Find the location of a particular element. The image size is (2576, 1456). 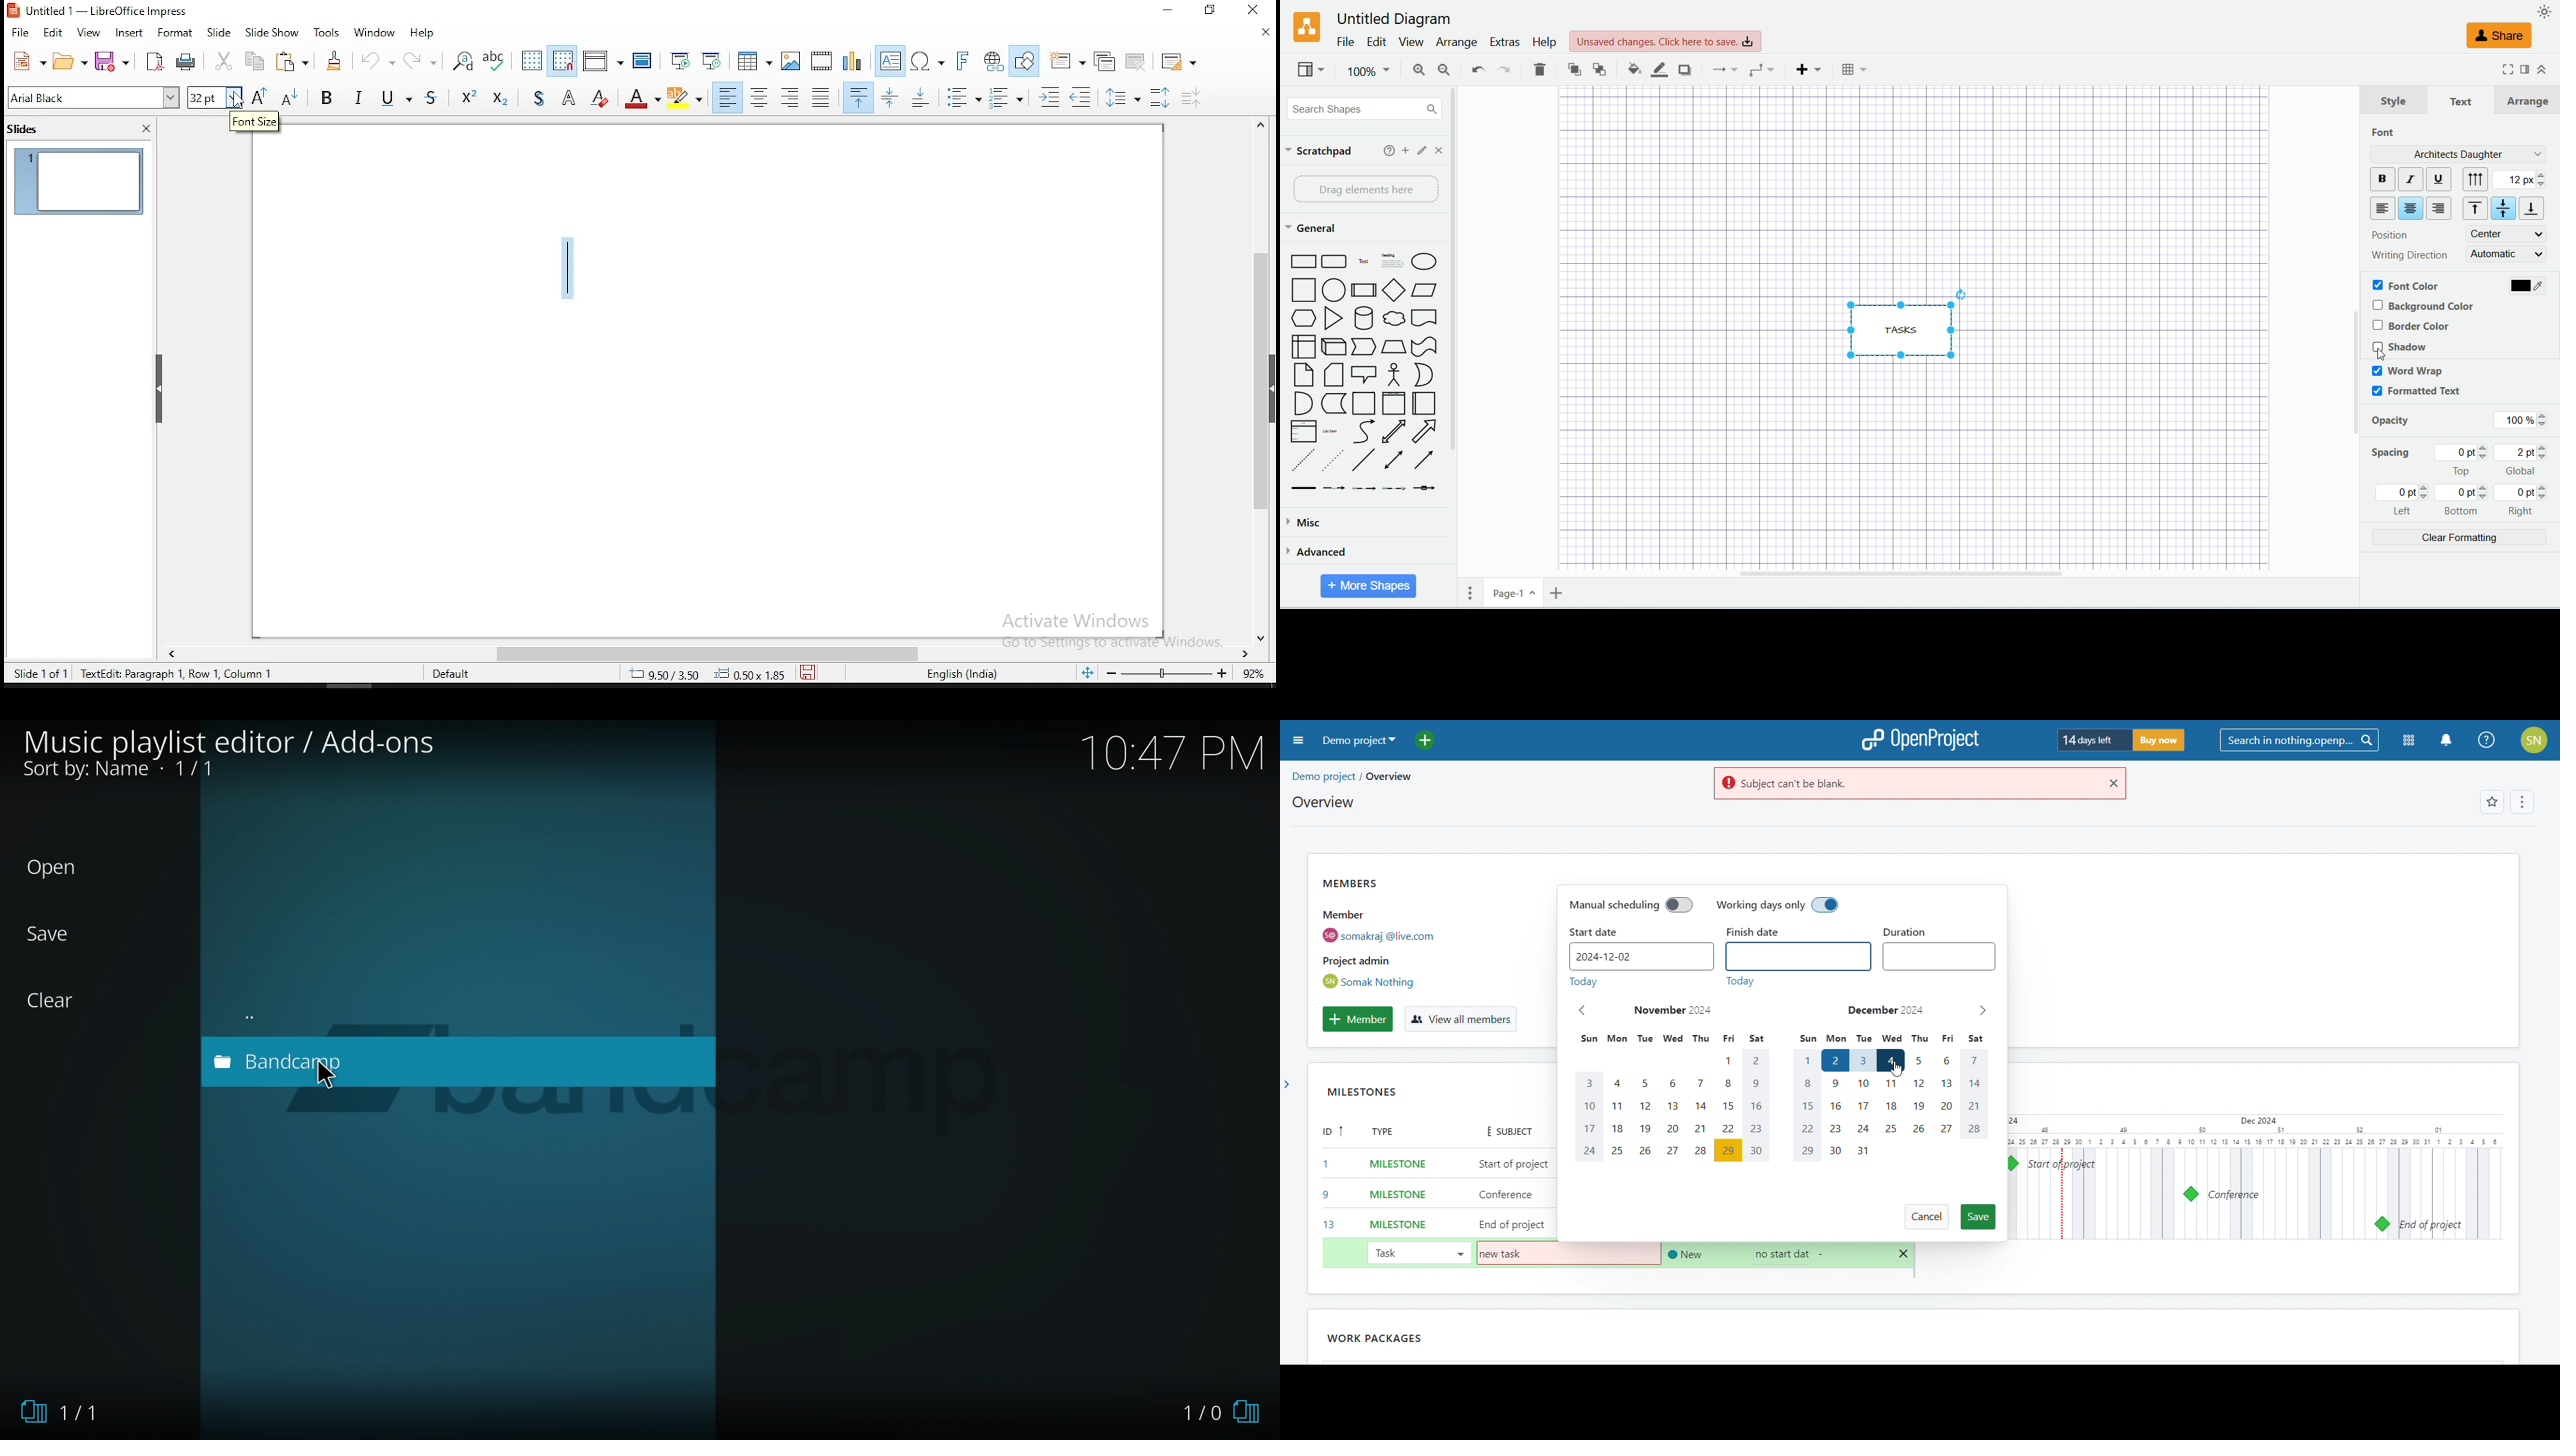

Dimensions is located at coordinates (707, 673).